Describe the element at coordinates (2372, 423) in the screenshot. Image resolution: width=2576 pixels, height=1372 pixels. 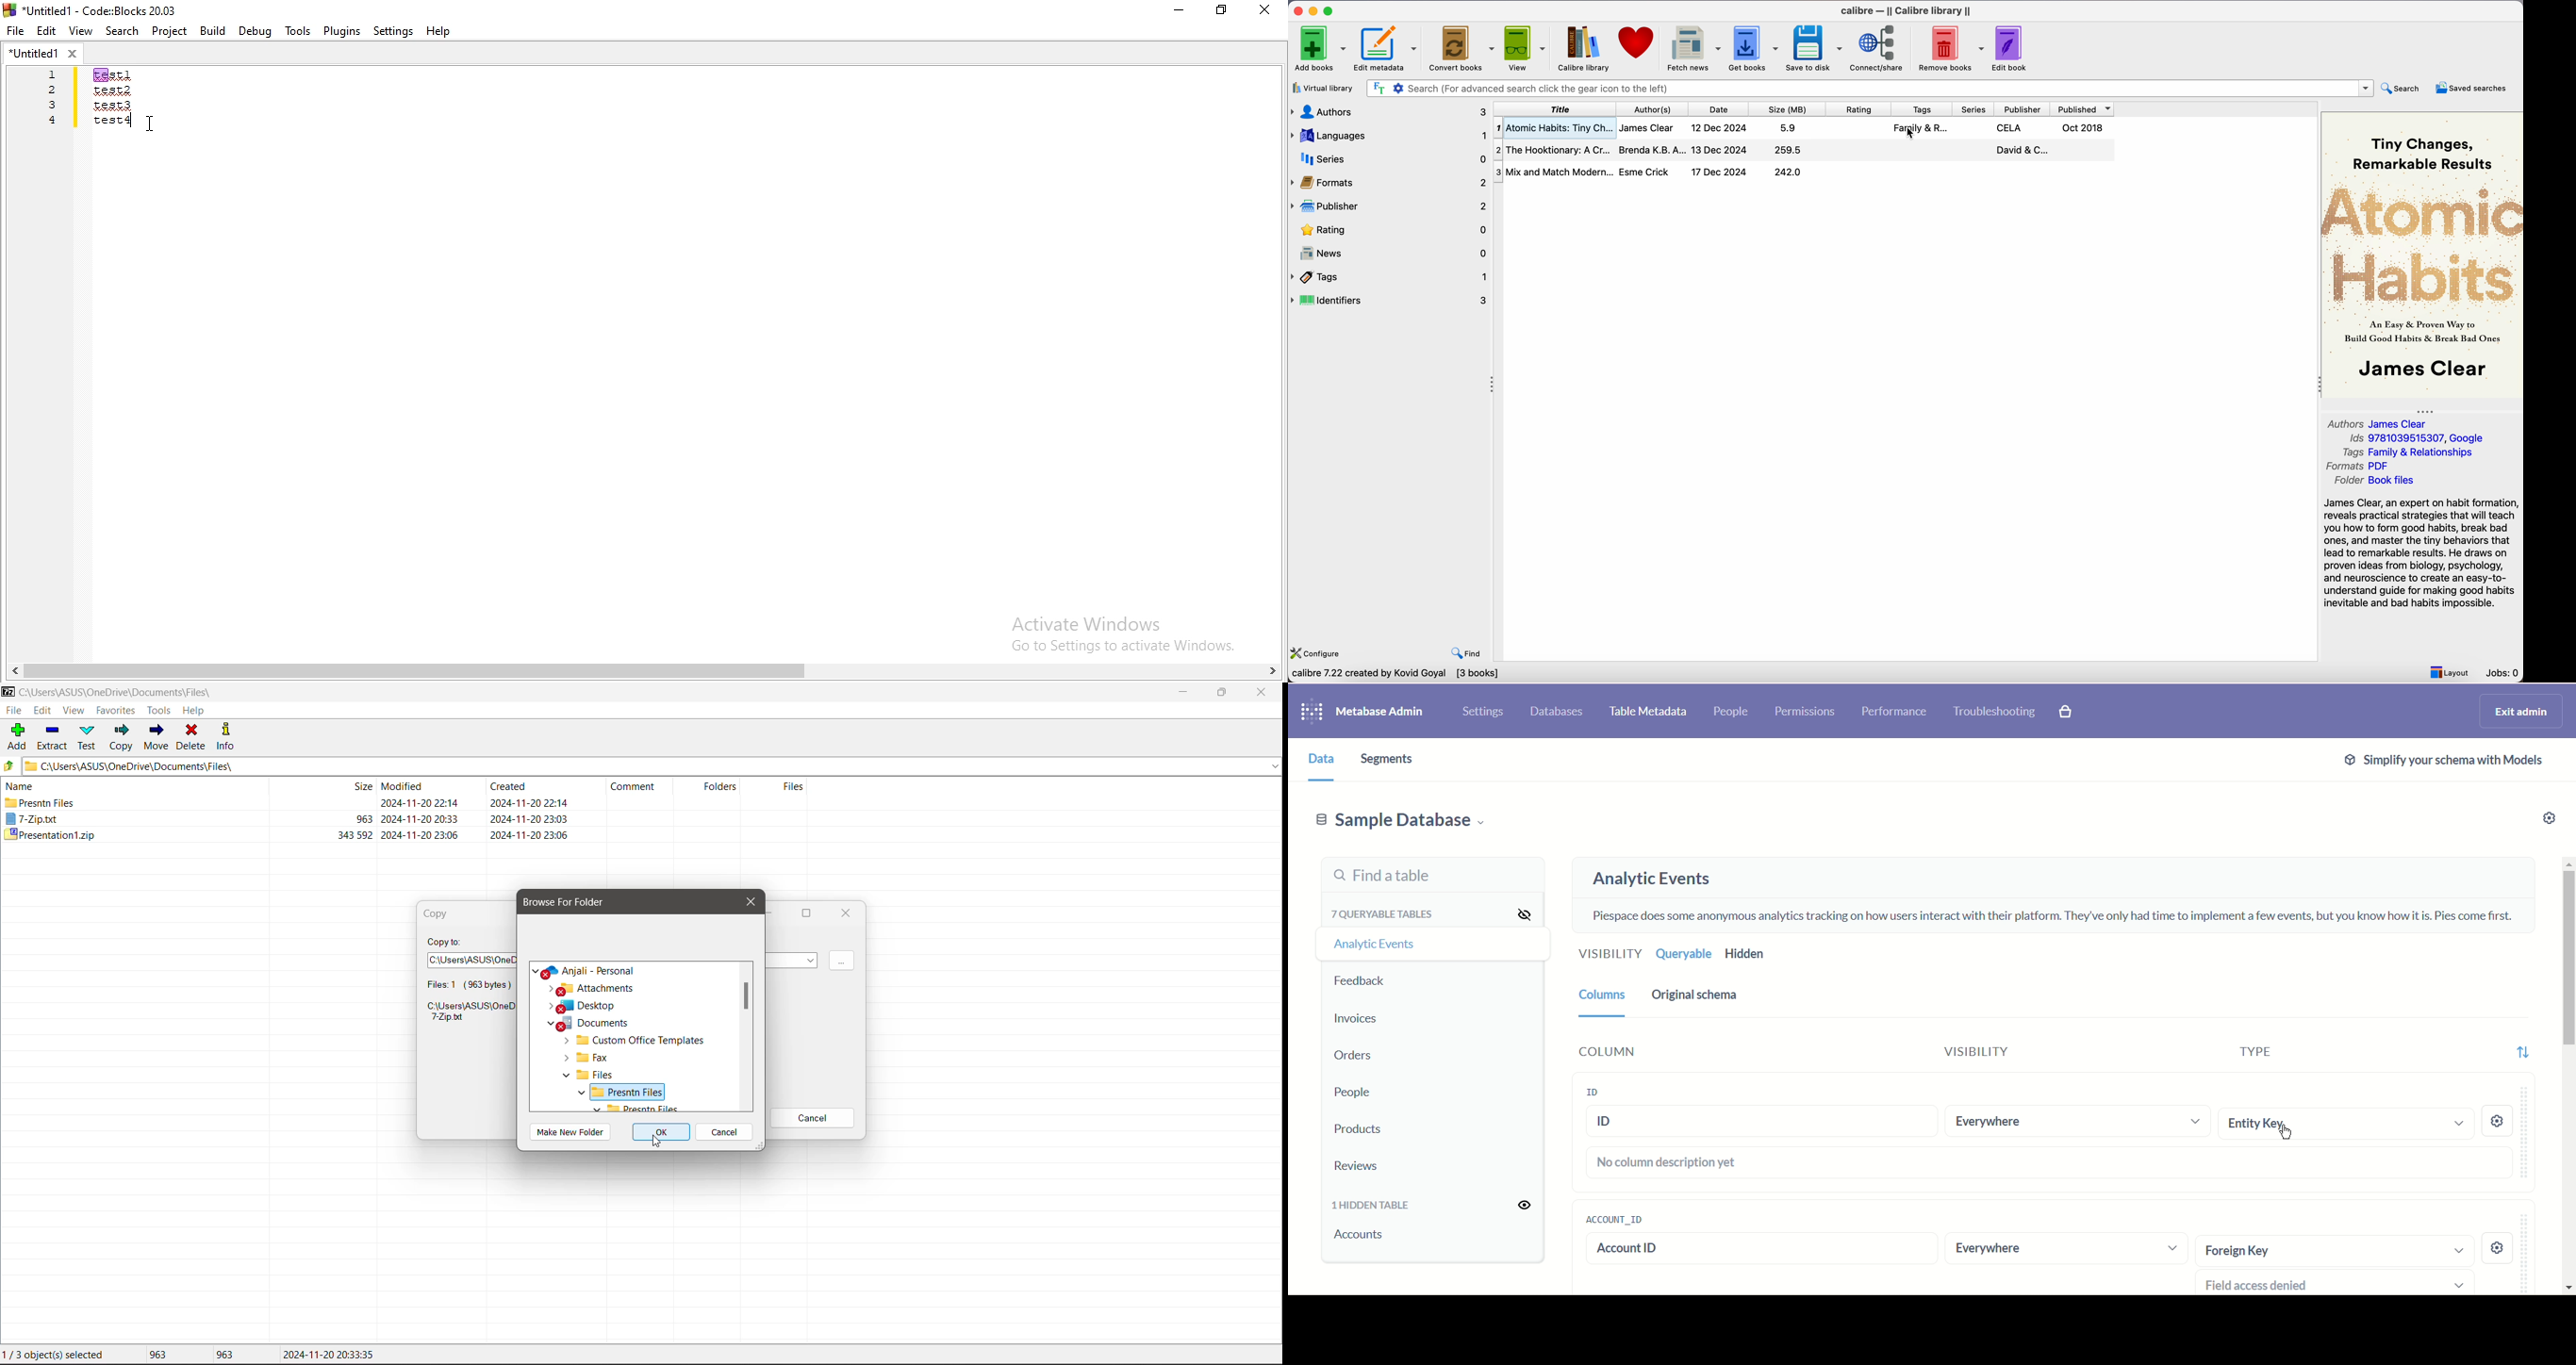
I see `Authors James Clear` at that location.